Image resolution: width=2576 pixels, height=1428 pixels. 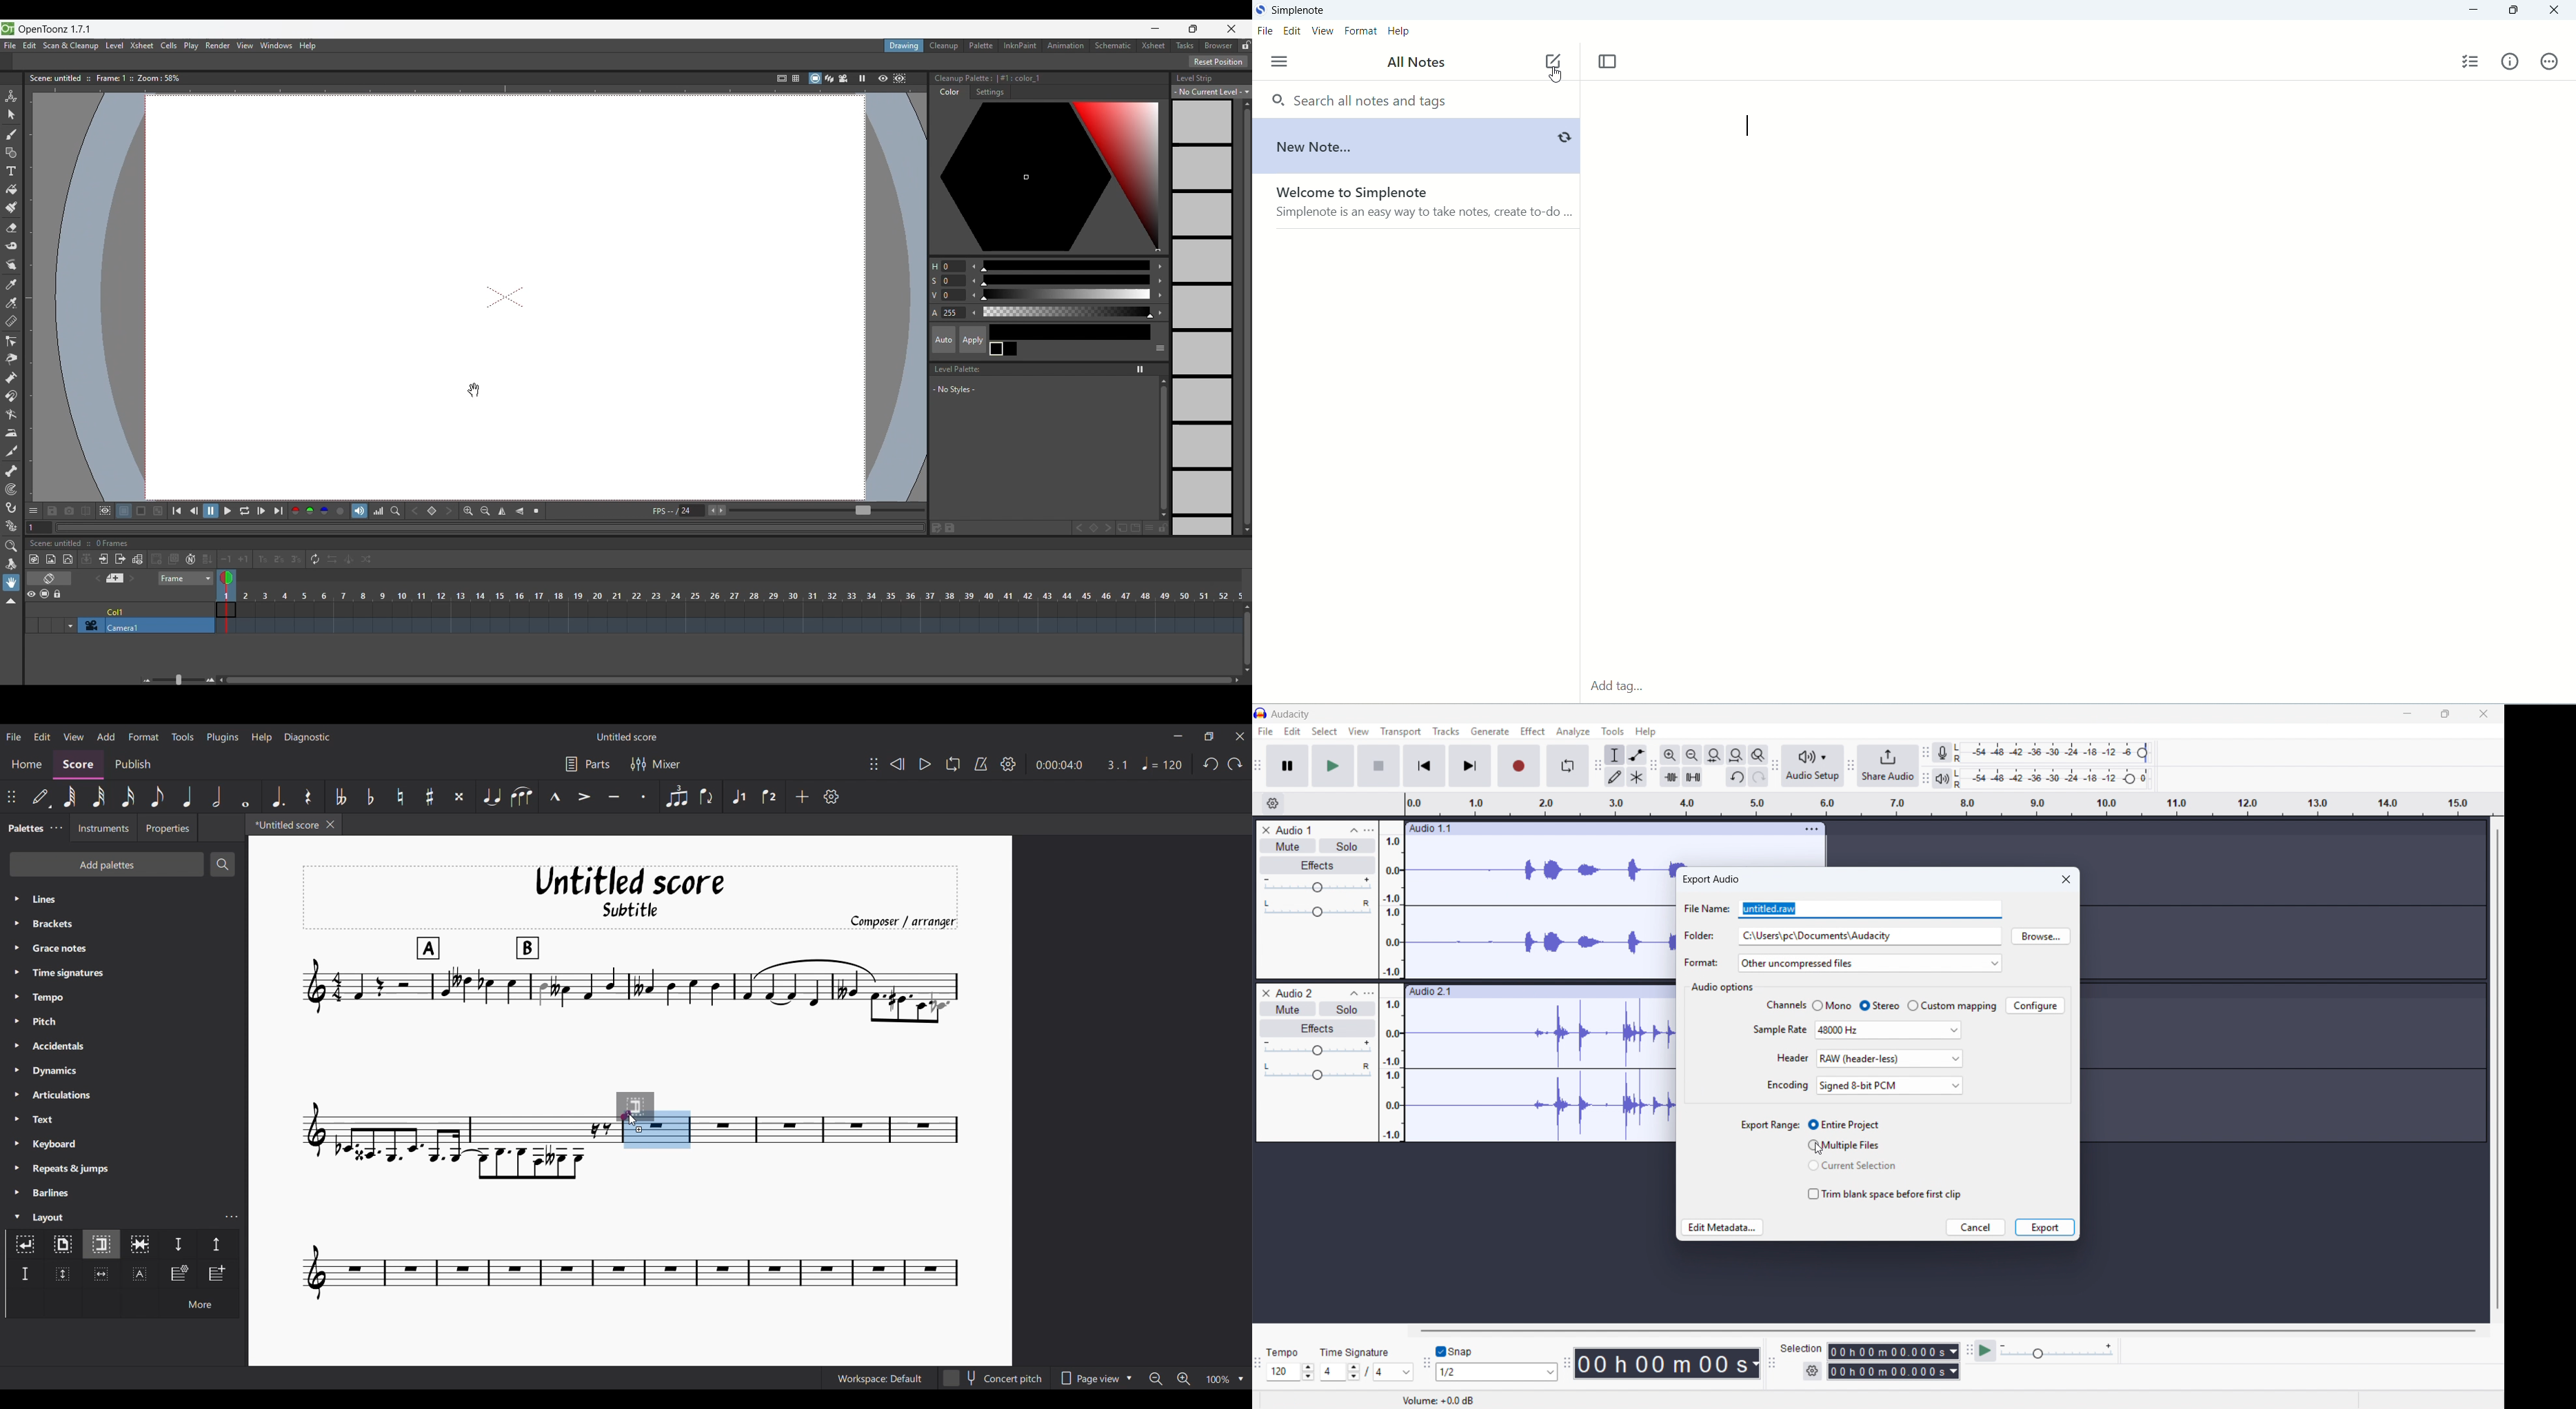 What do you see at coordinates (639, 1129) in the screenshot?
I see `Indicates addition` at bounding box center [639, 1129].